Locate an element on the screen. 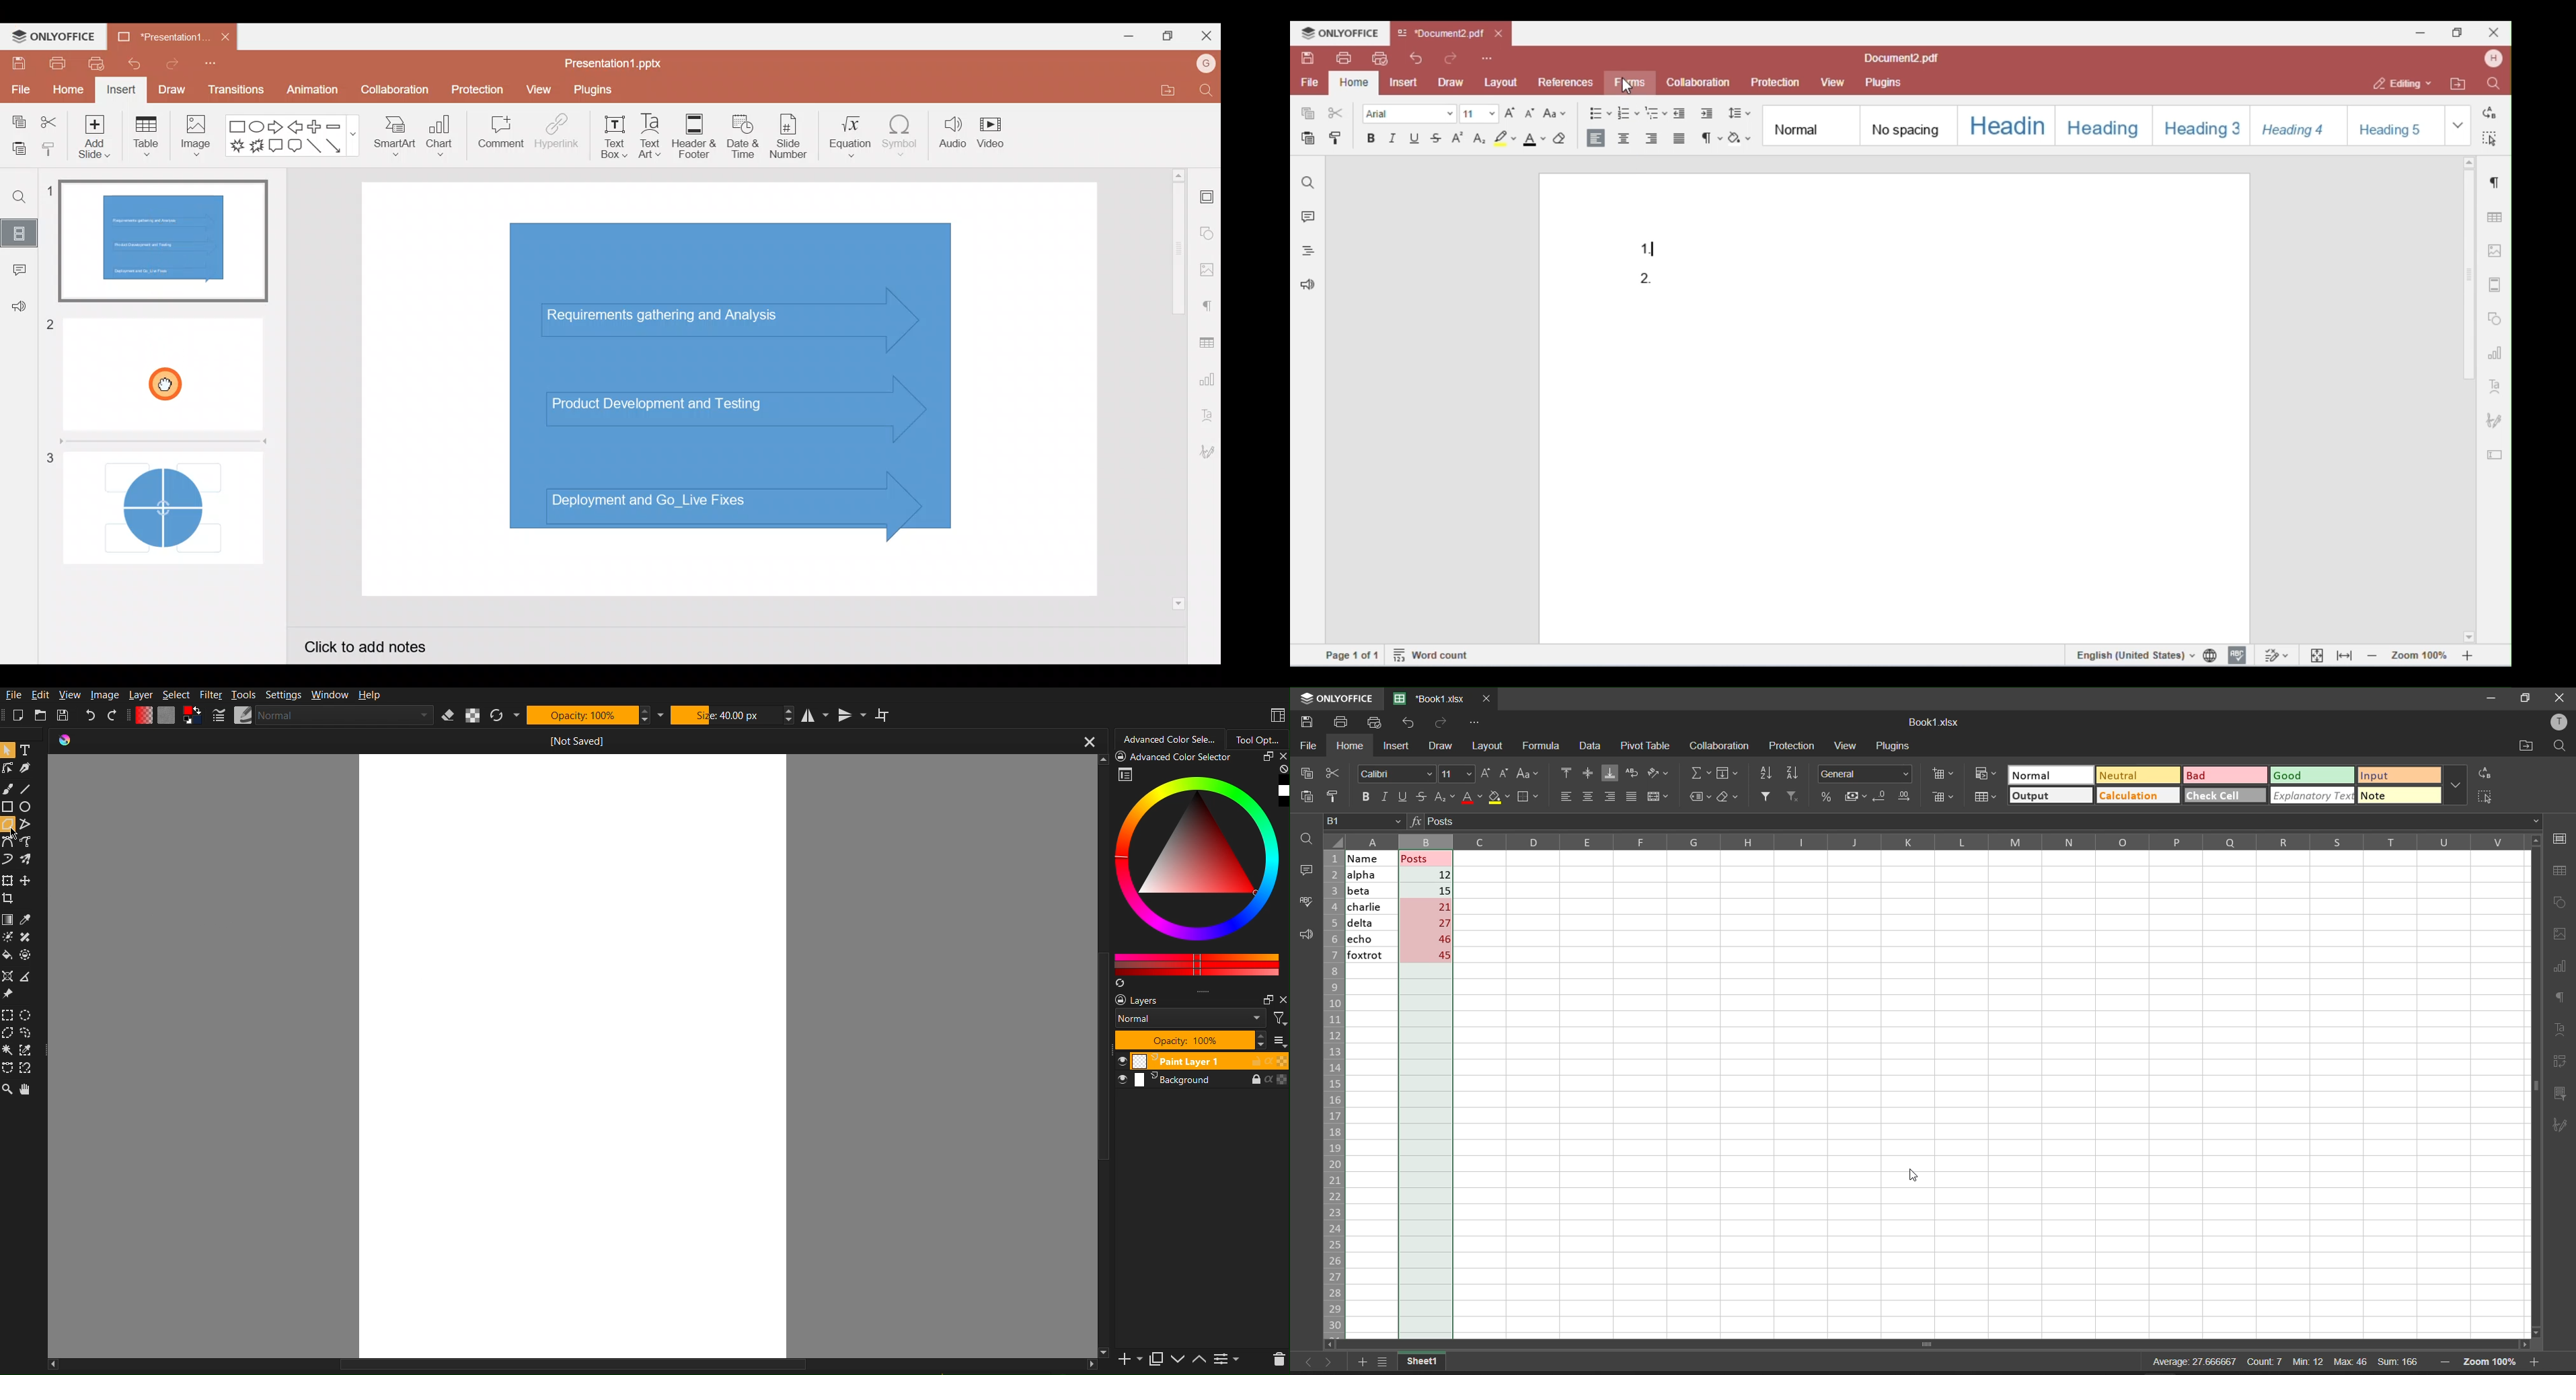 The image size is (2576, 1400). cell settings is located at coordinates (2563, 839).